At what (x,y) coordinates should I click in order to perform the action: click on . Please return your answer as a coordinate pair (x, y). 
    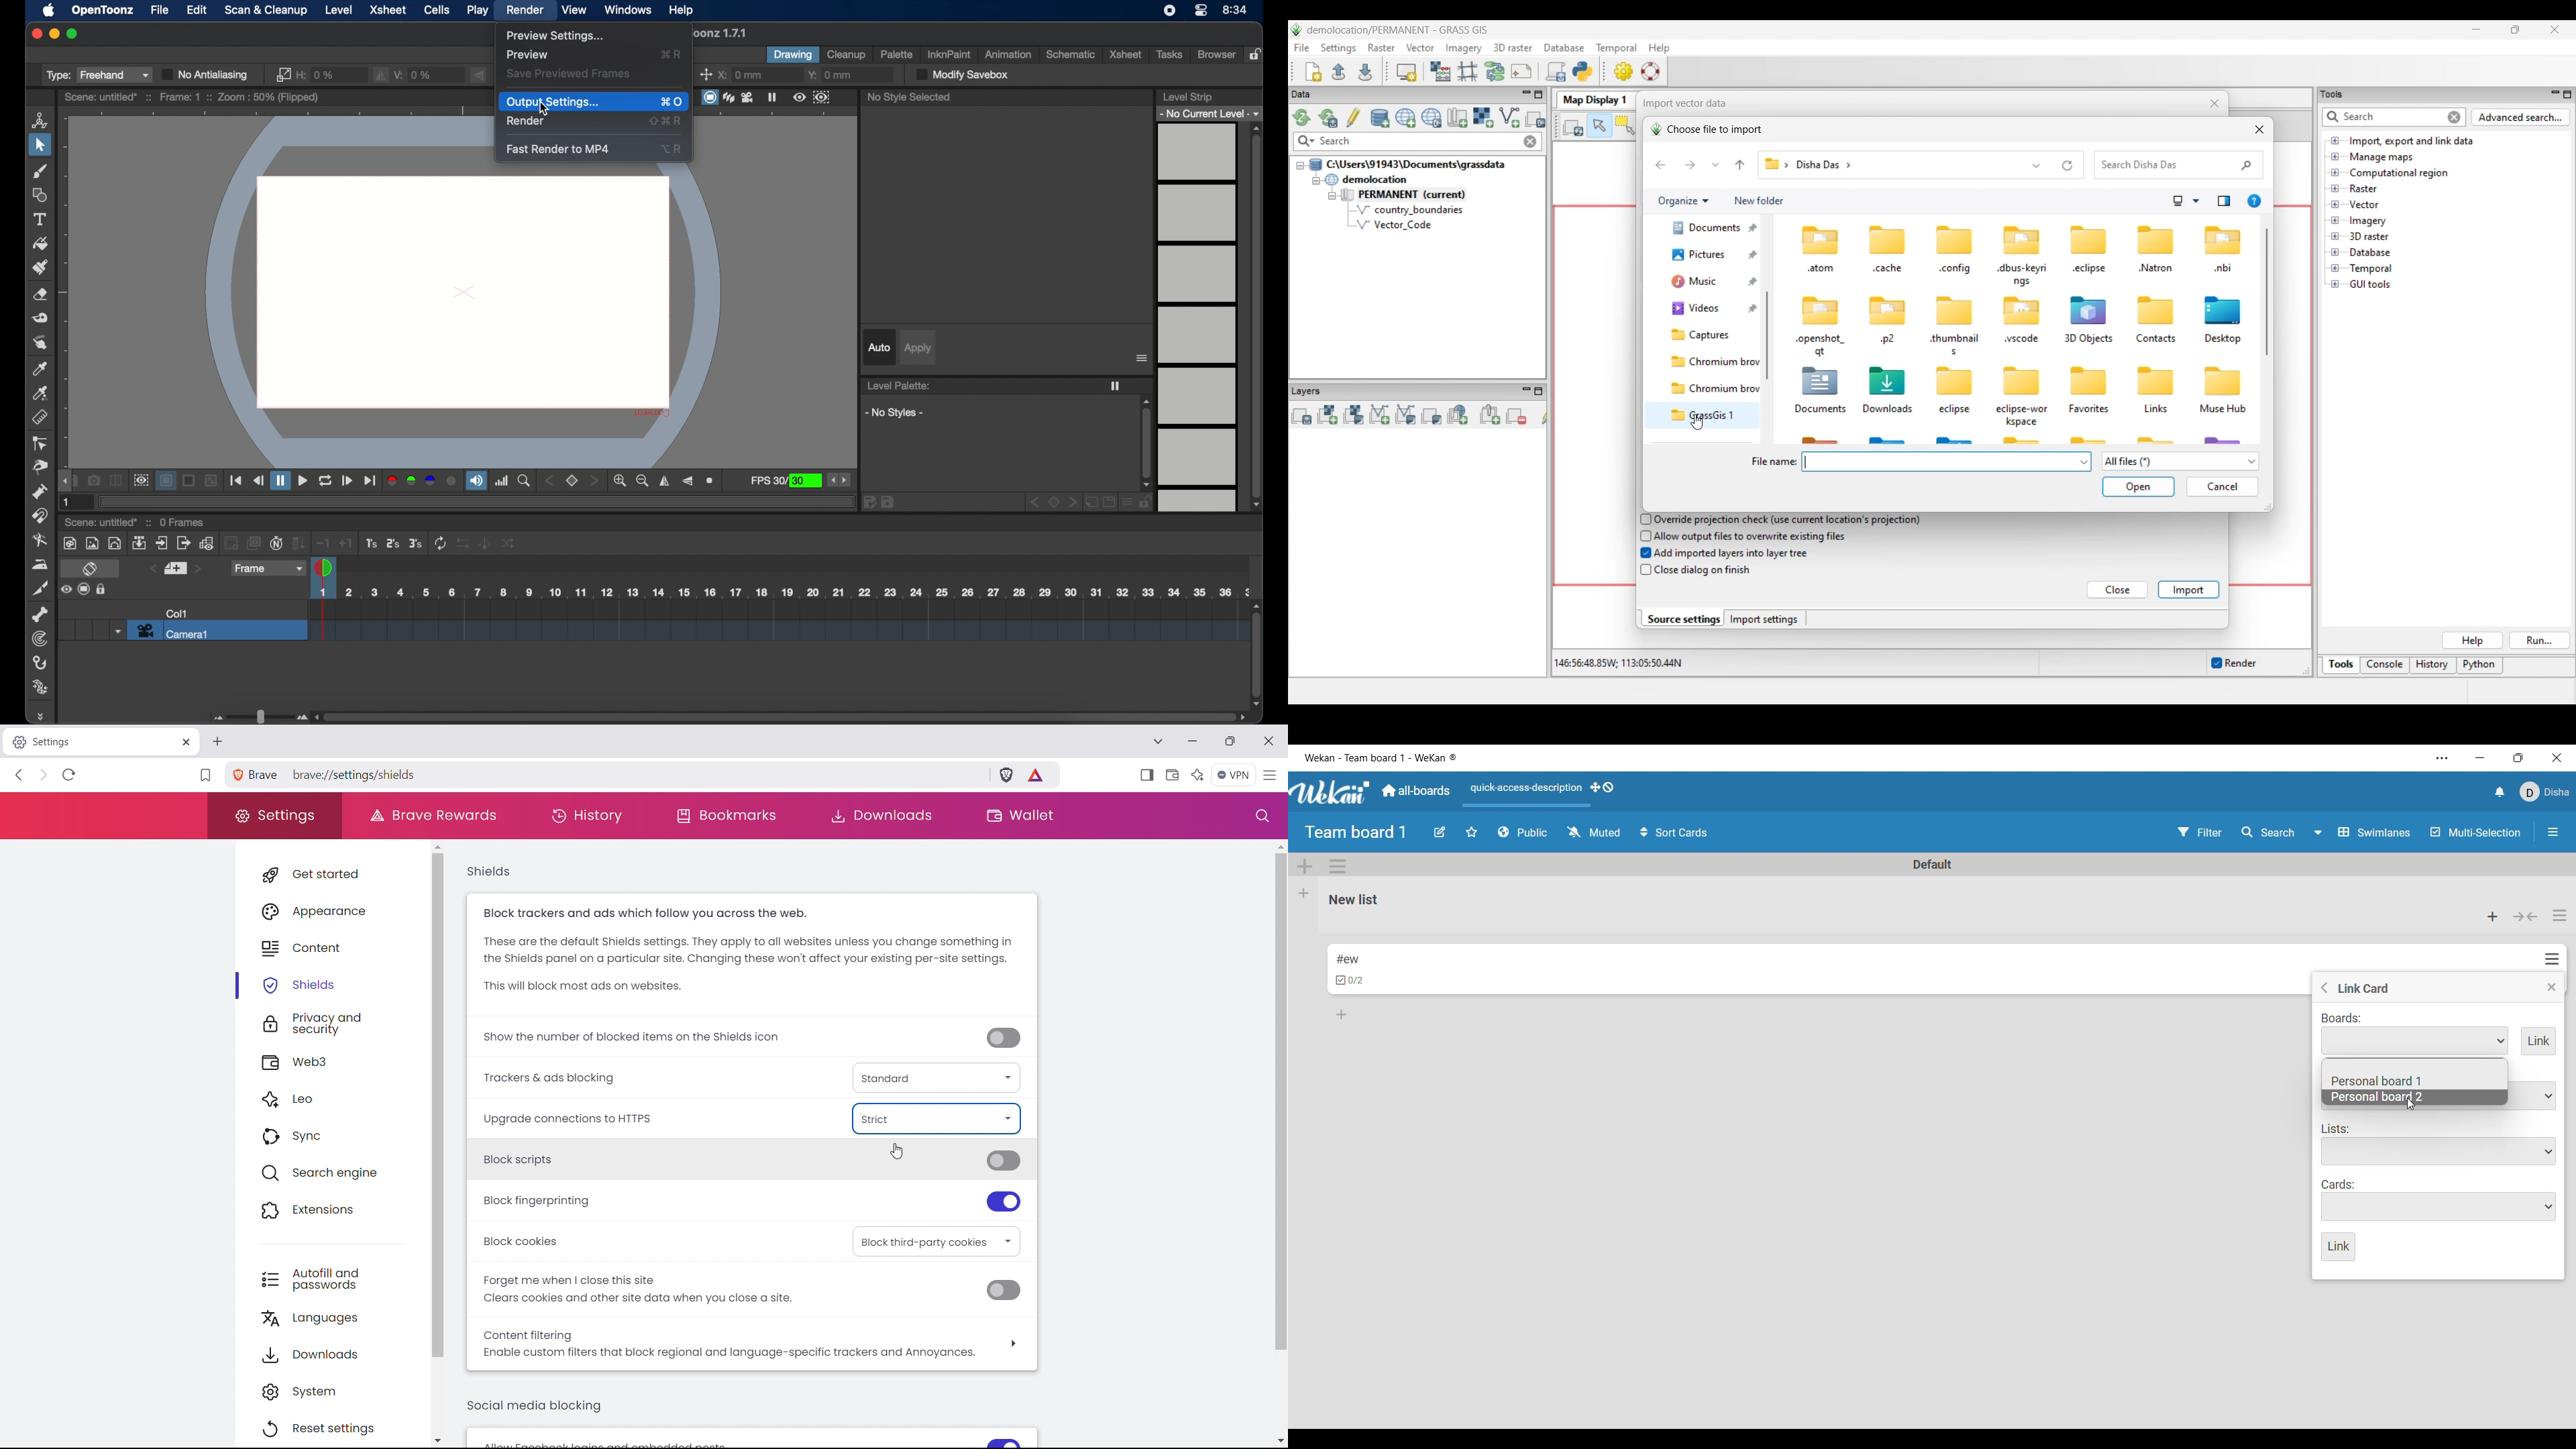
    Looking at the image, I should click on (103, 590).